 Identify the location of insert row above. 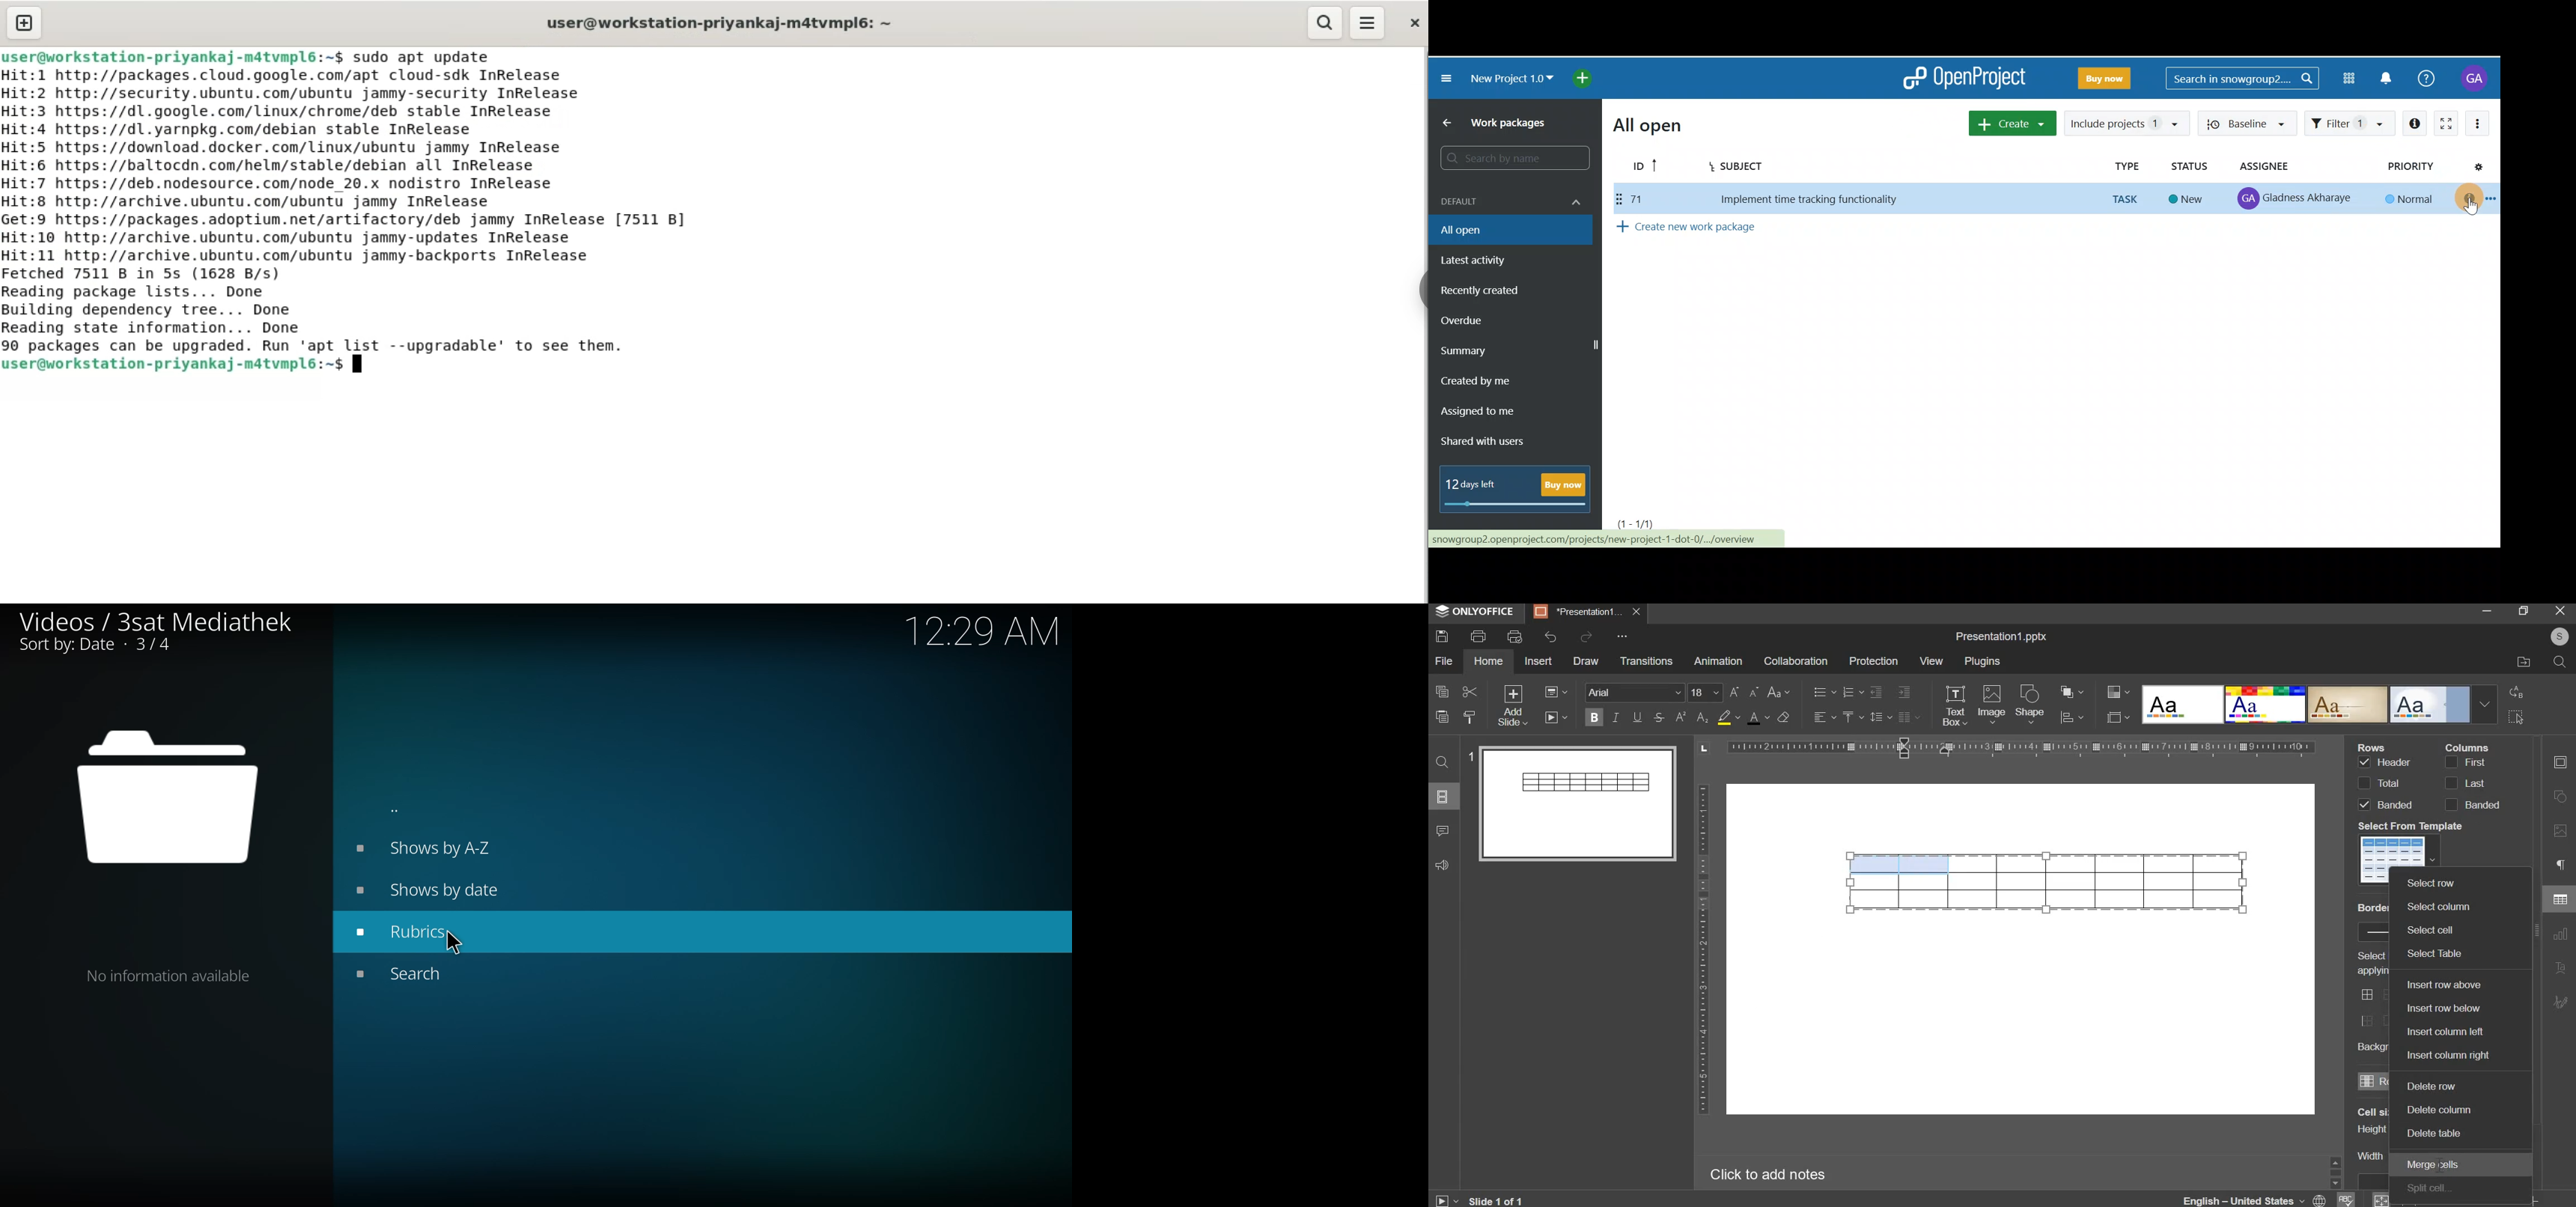
(2443, 985).